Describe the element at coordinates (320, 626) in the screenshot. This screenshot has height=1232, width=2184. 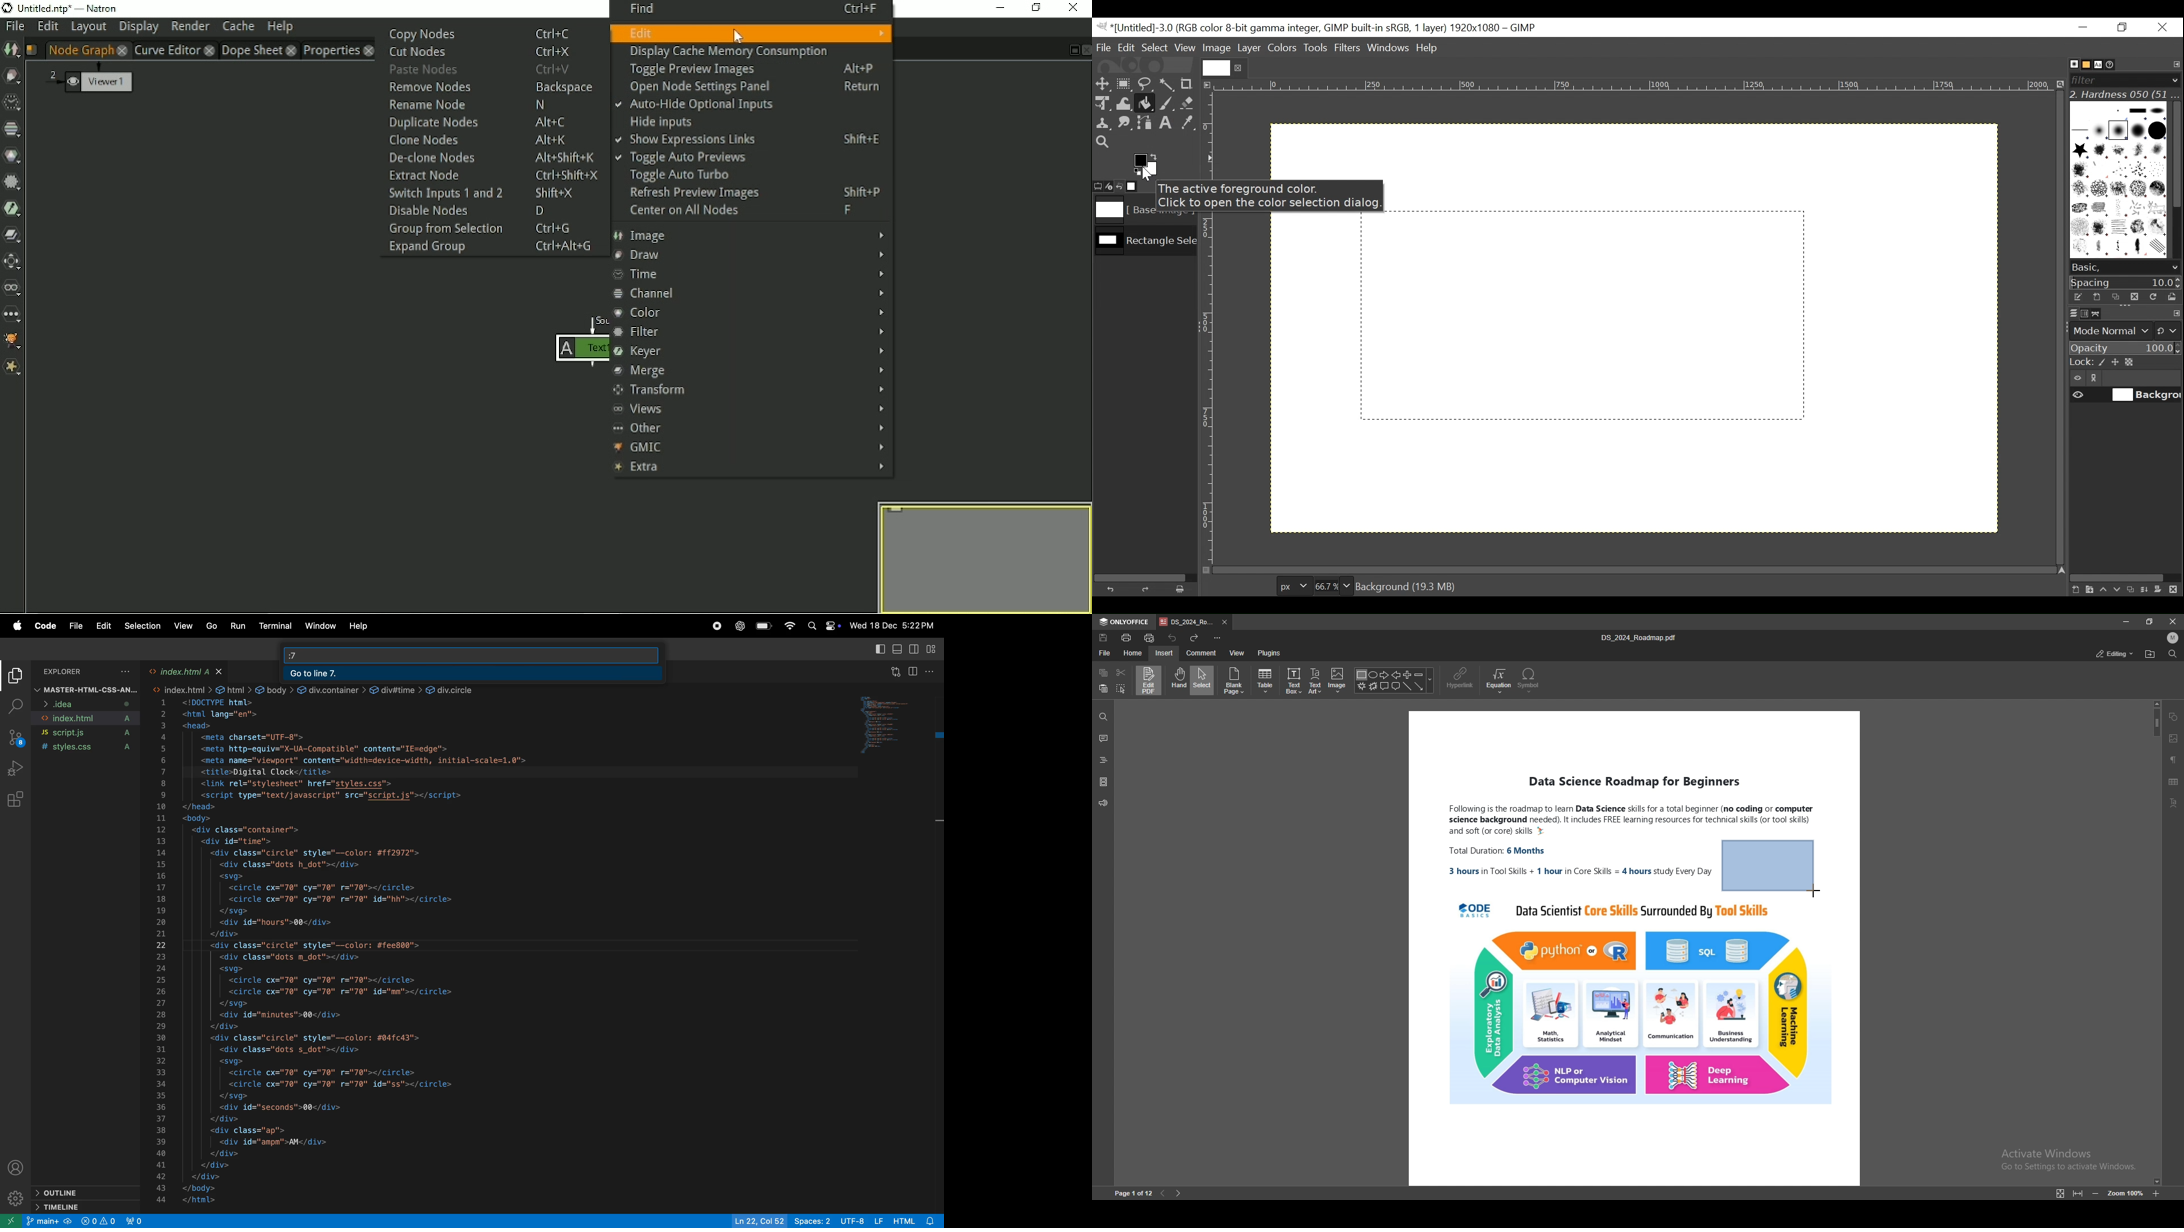
I see `window` at that location.